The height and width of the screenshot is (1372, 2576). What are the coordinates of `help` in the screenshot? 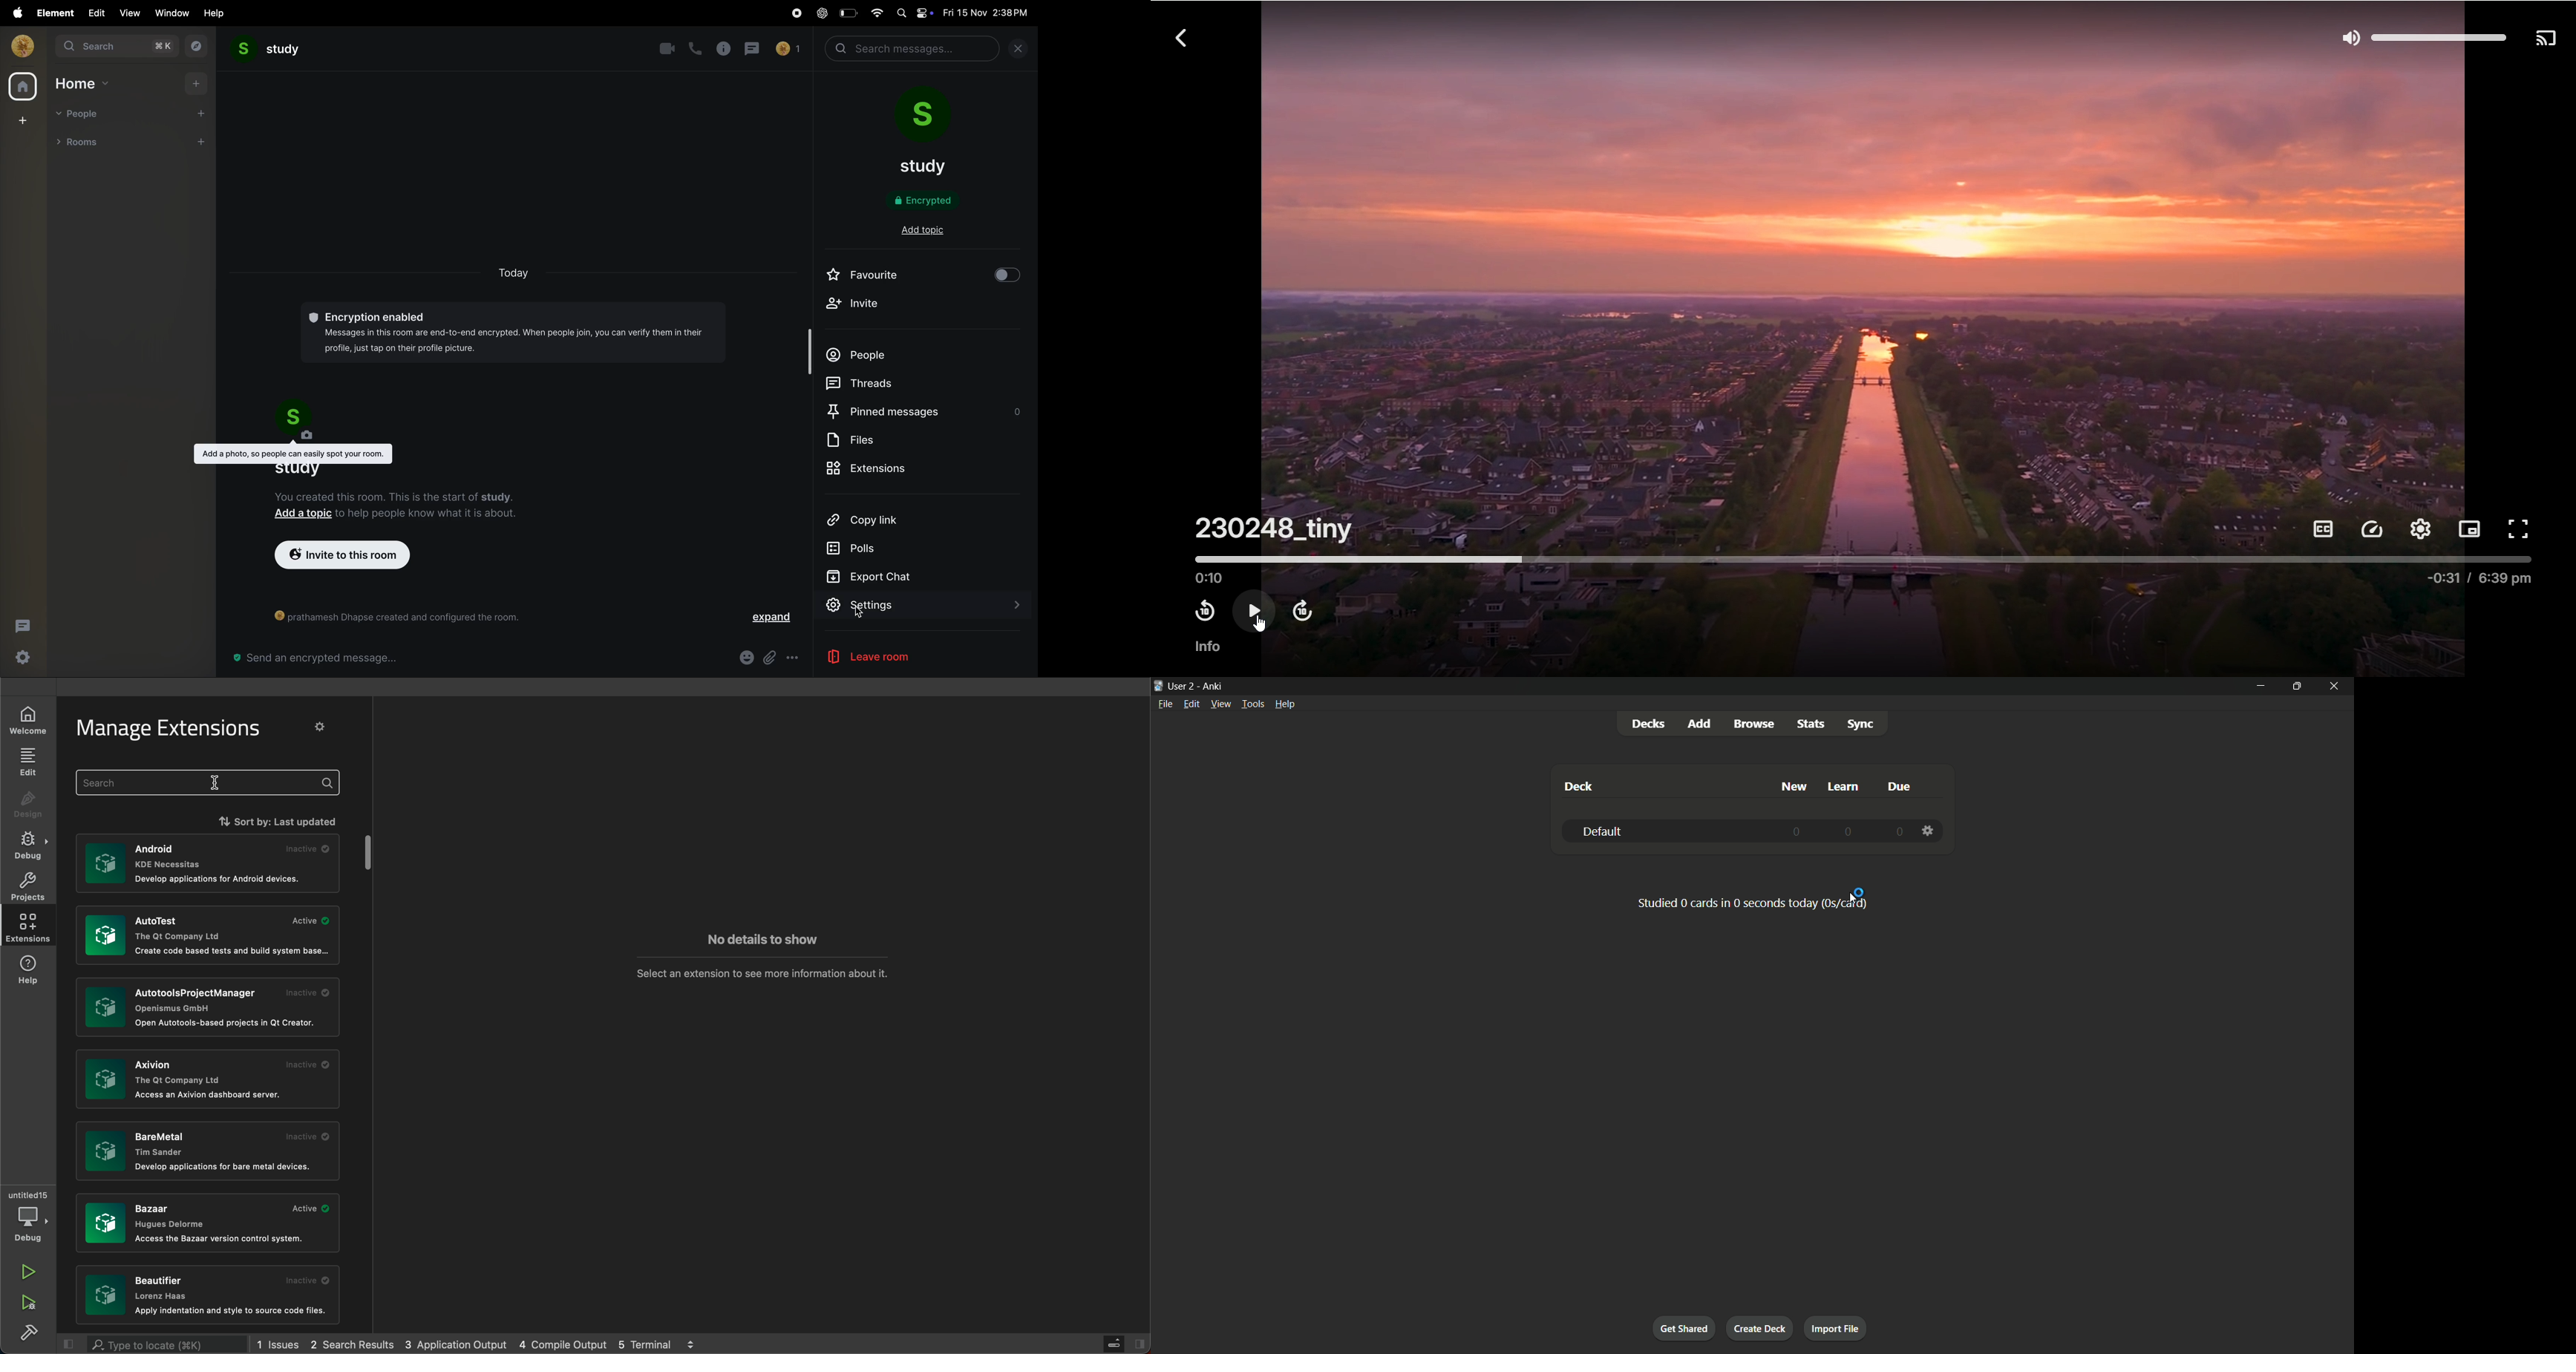 It's located at (215, 13).